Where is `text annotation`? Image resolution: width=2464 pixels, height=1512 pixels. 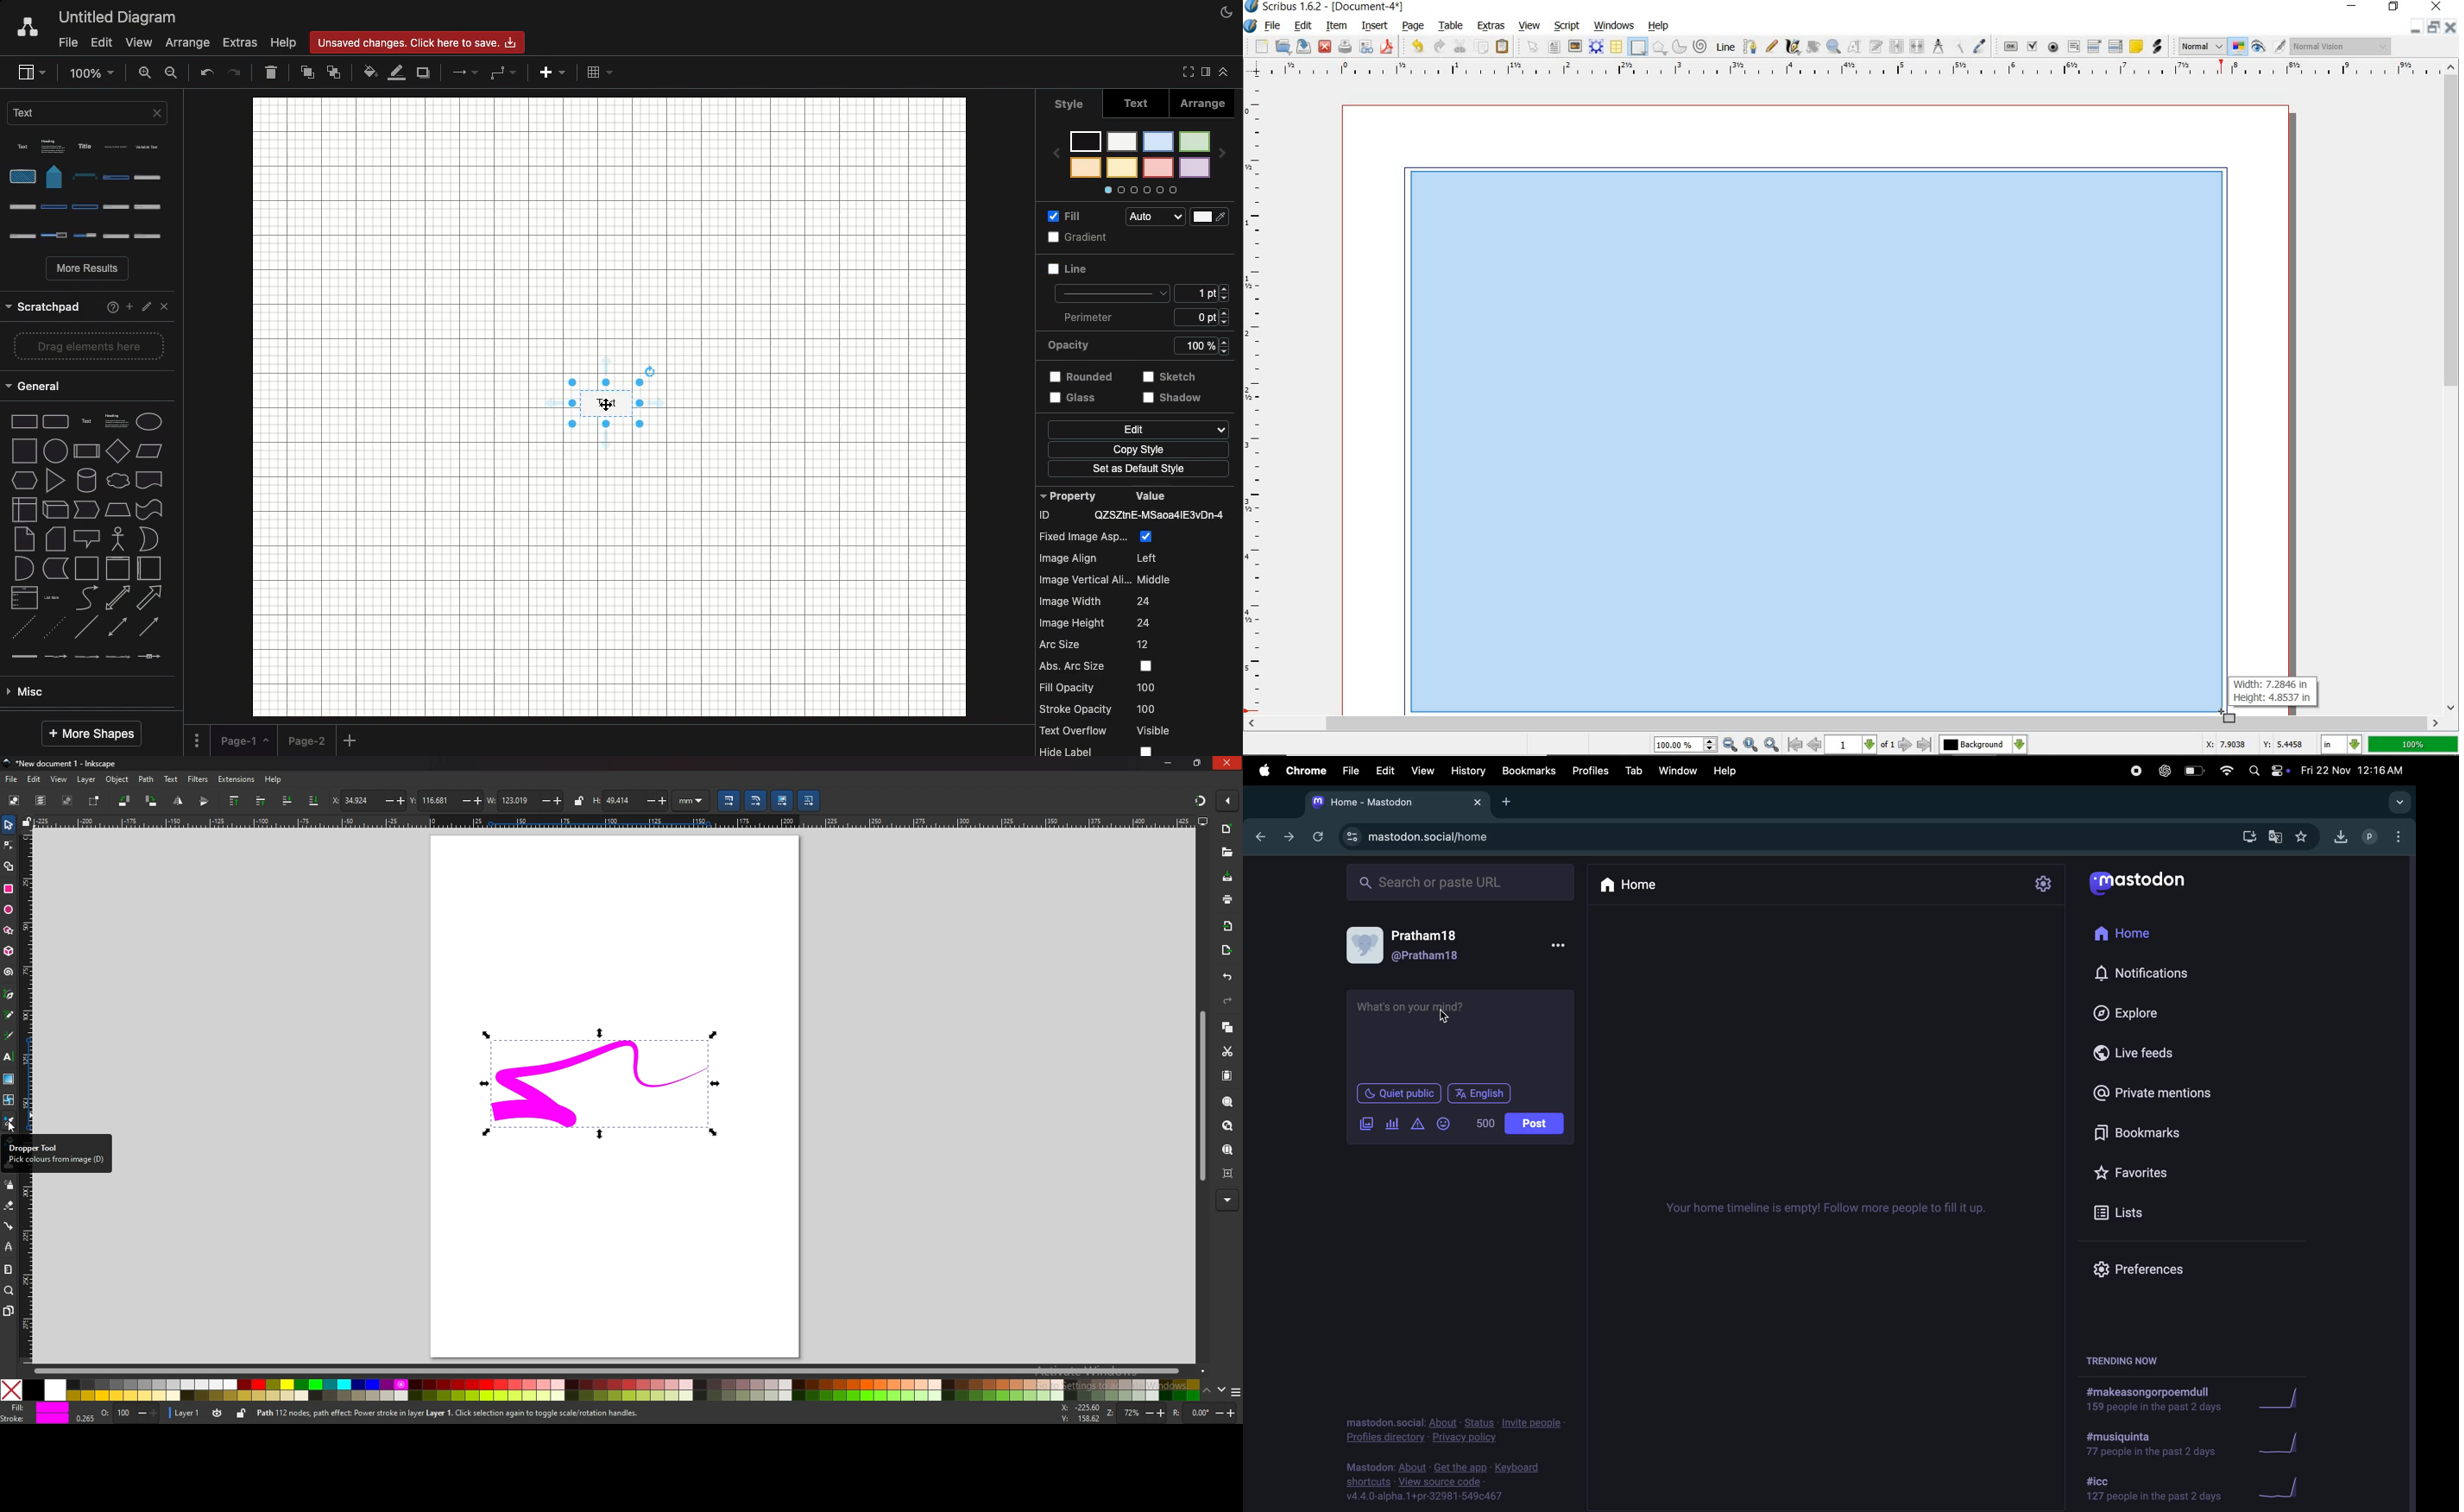
text annotation is located at coordinates (2137, 46).